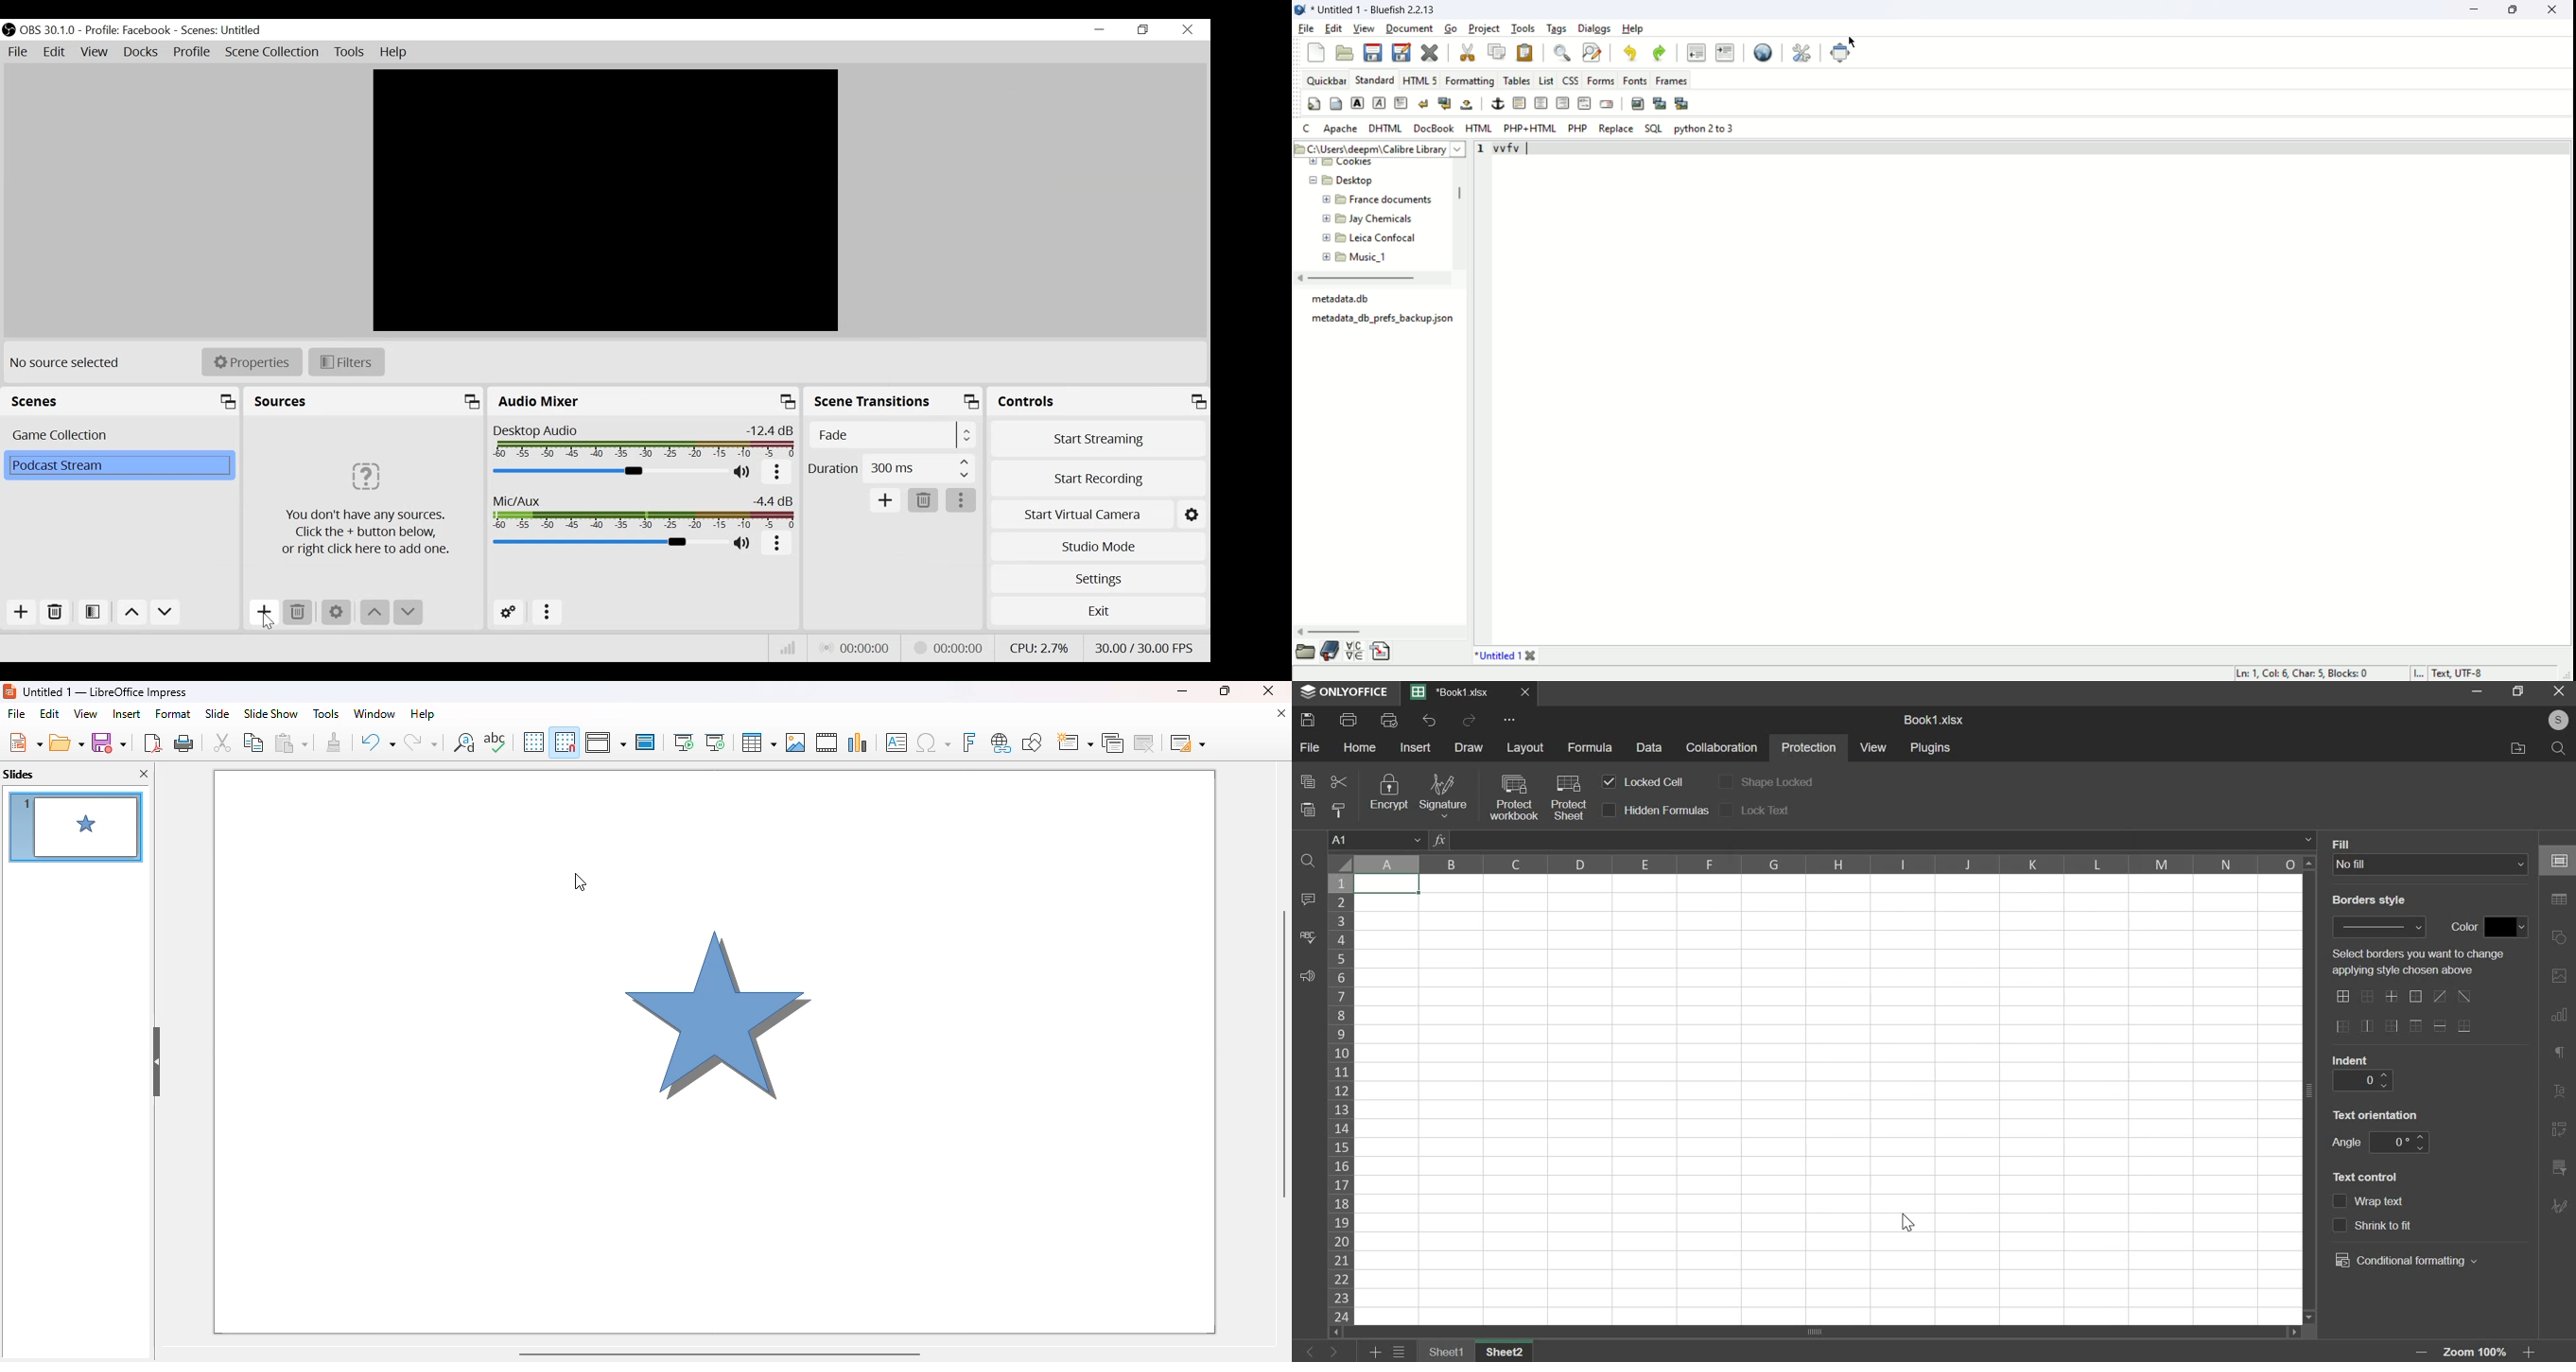 This screenshot has width=2576, height=1372. What do you see at coordinates (1853, 41) in the screenshot?
I see `cursor` at bounding box center [1853, 41].